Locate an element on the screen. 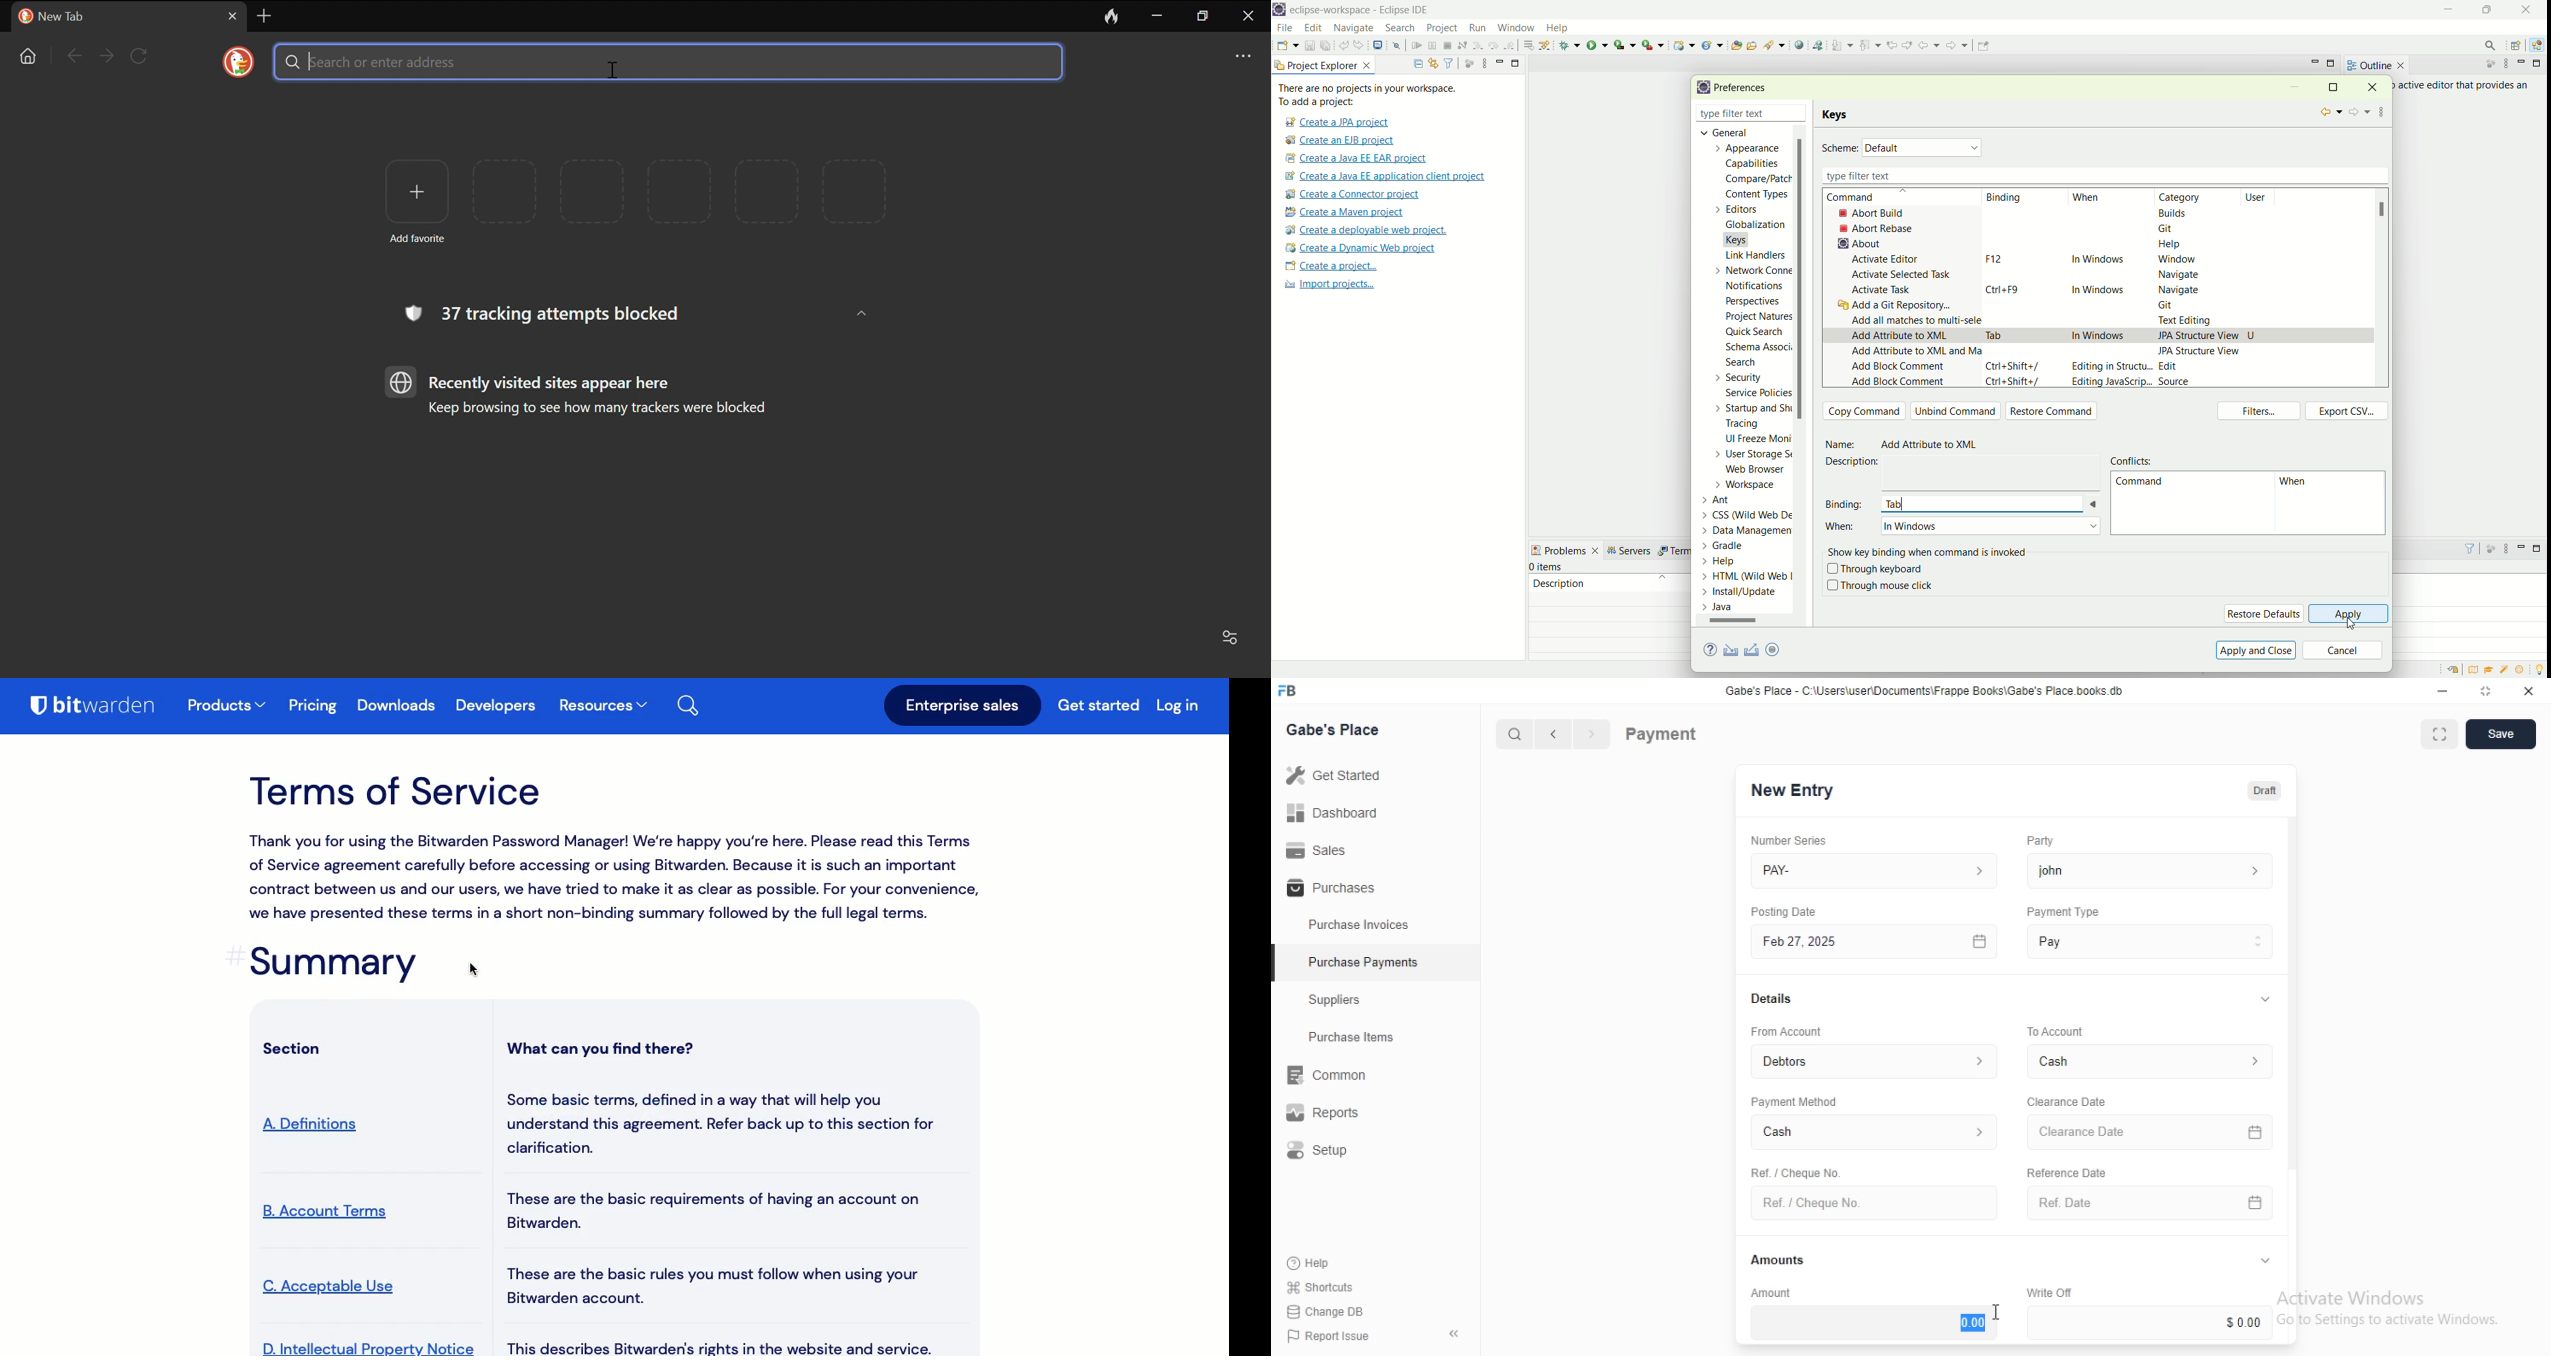 Image resolution: width=2576 pixels, height=1372 pixels. Debtors is located at coordinates (1876, 1060).